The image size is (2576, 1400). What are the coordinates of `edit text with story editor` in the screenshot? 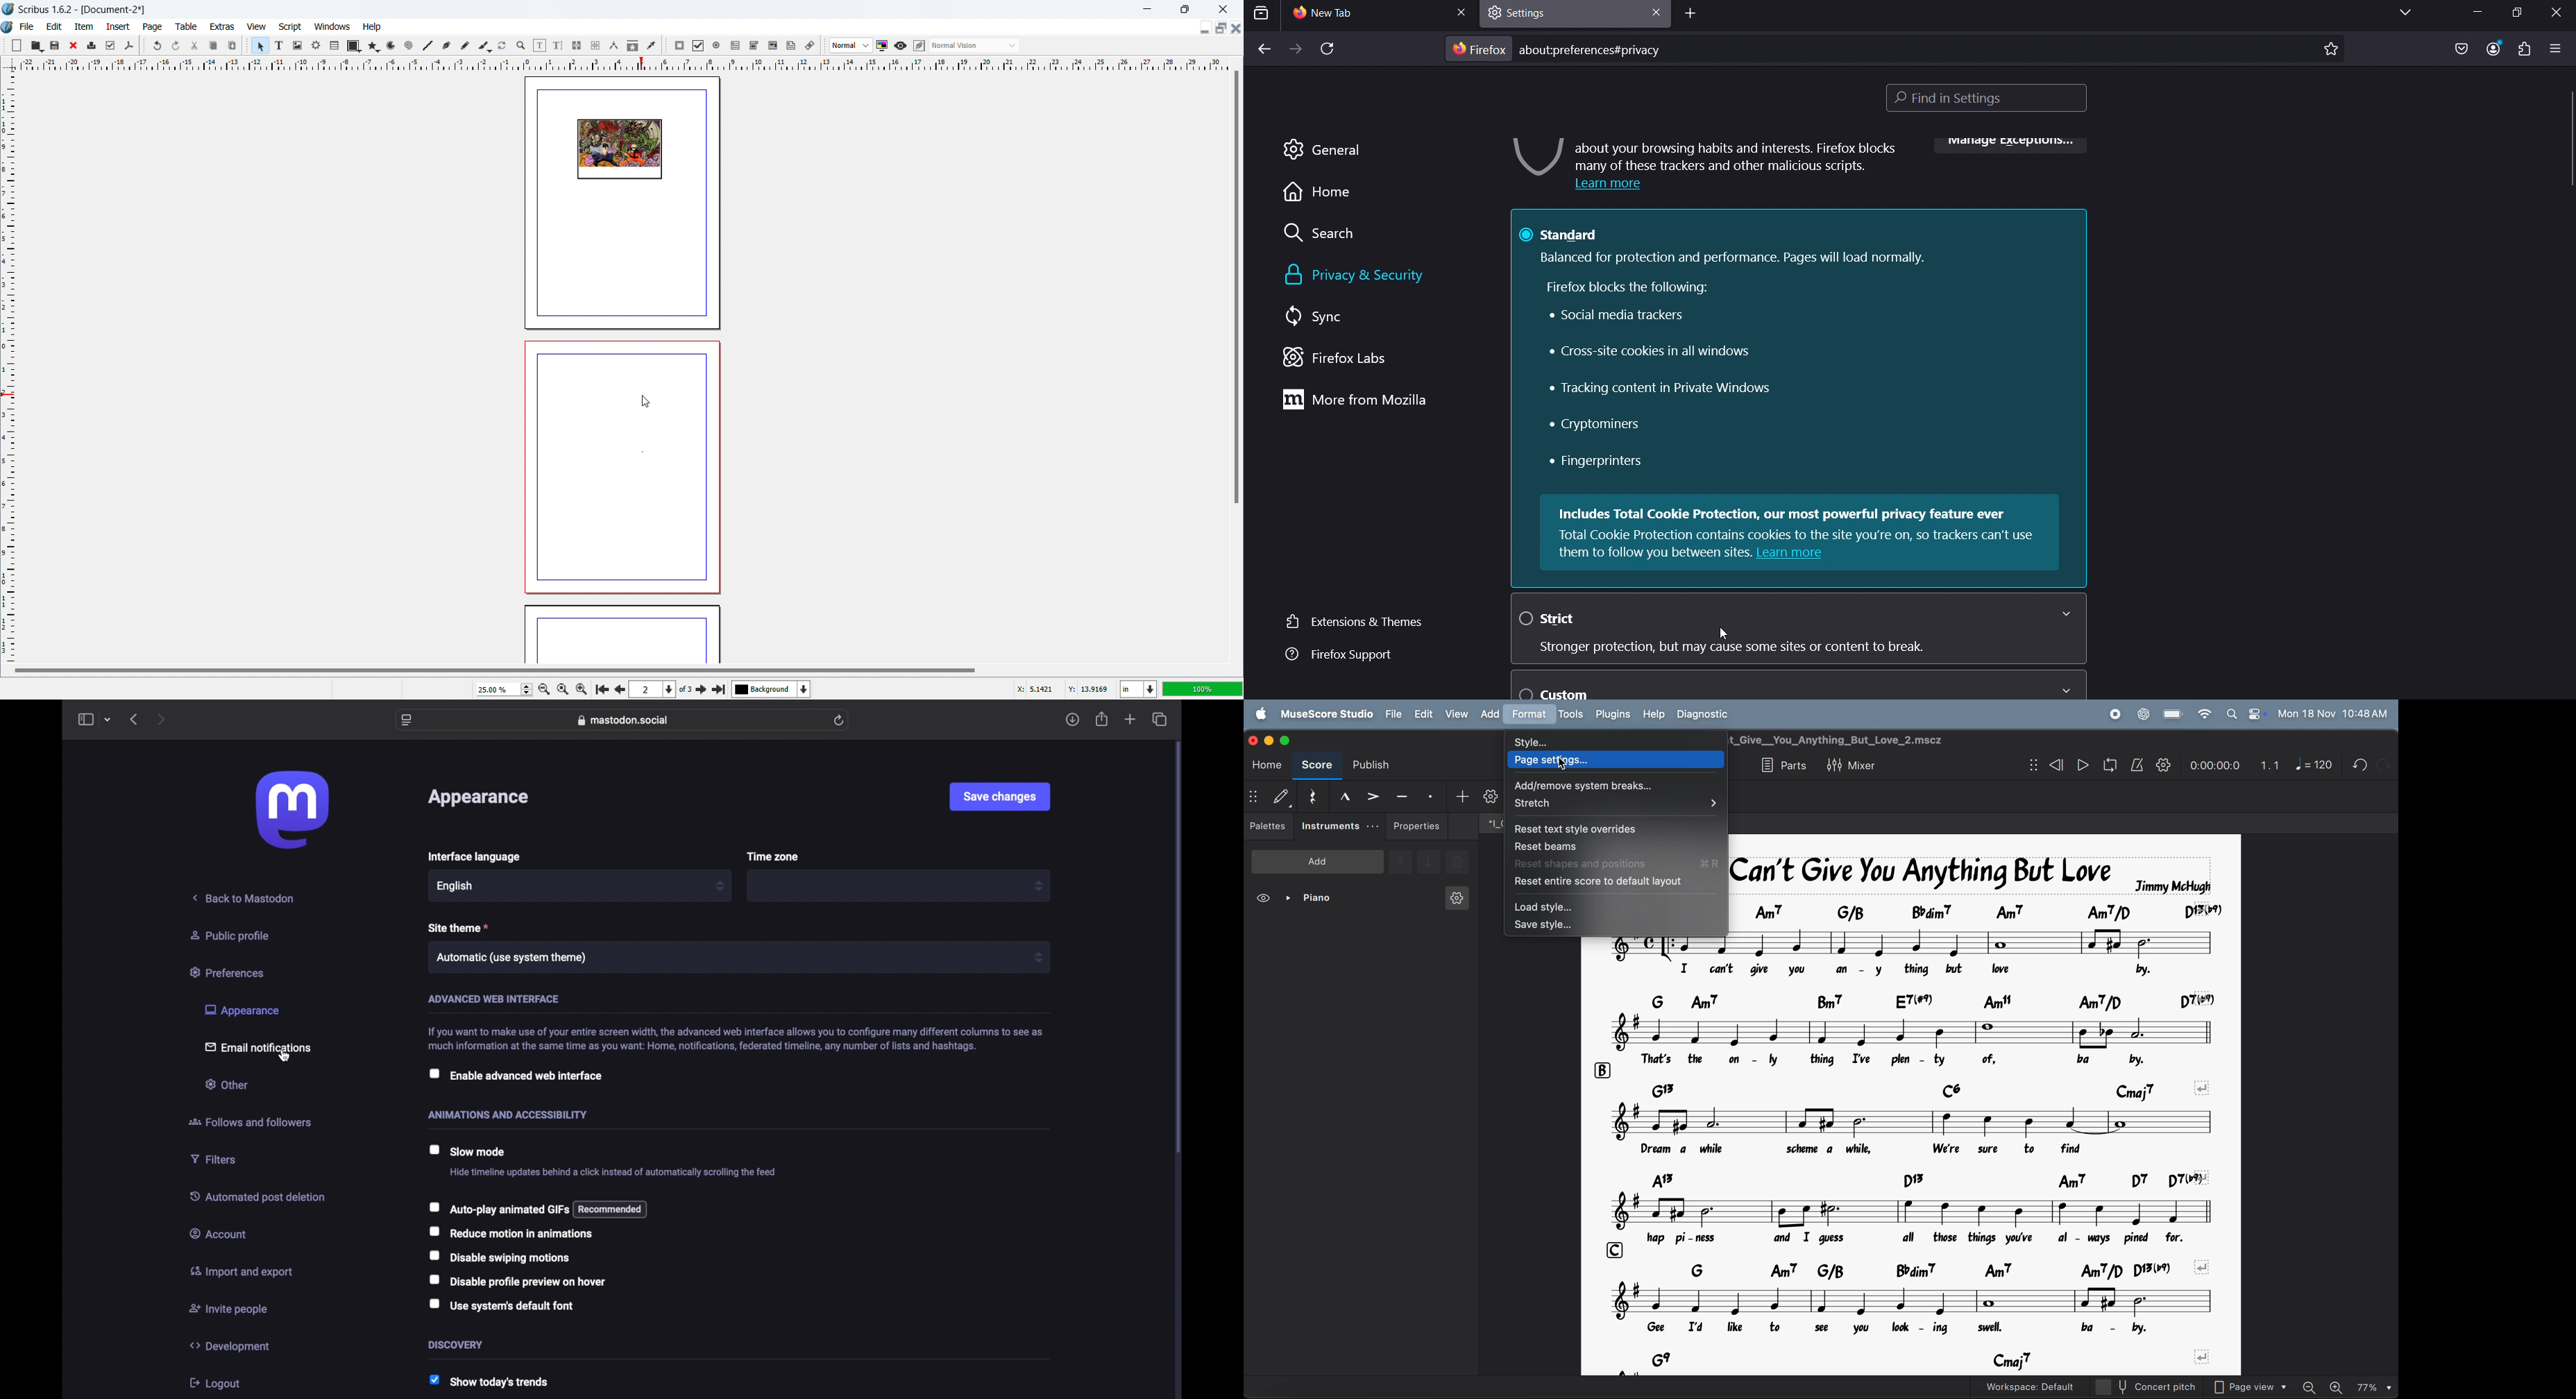 It's located at (558, 45).